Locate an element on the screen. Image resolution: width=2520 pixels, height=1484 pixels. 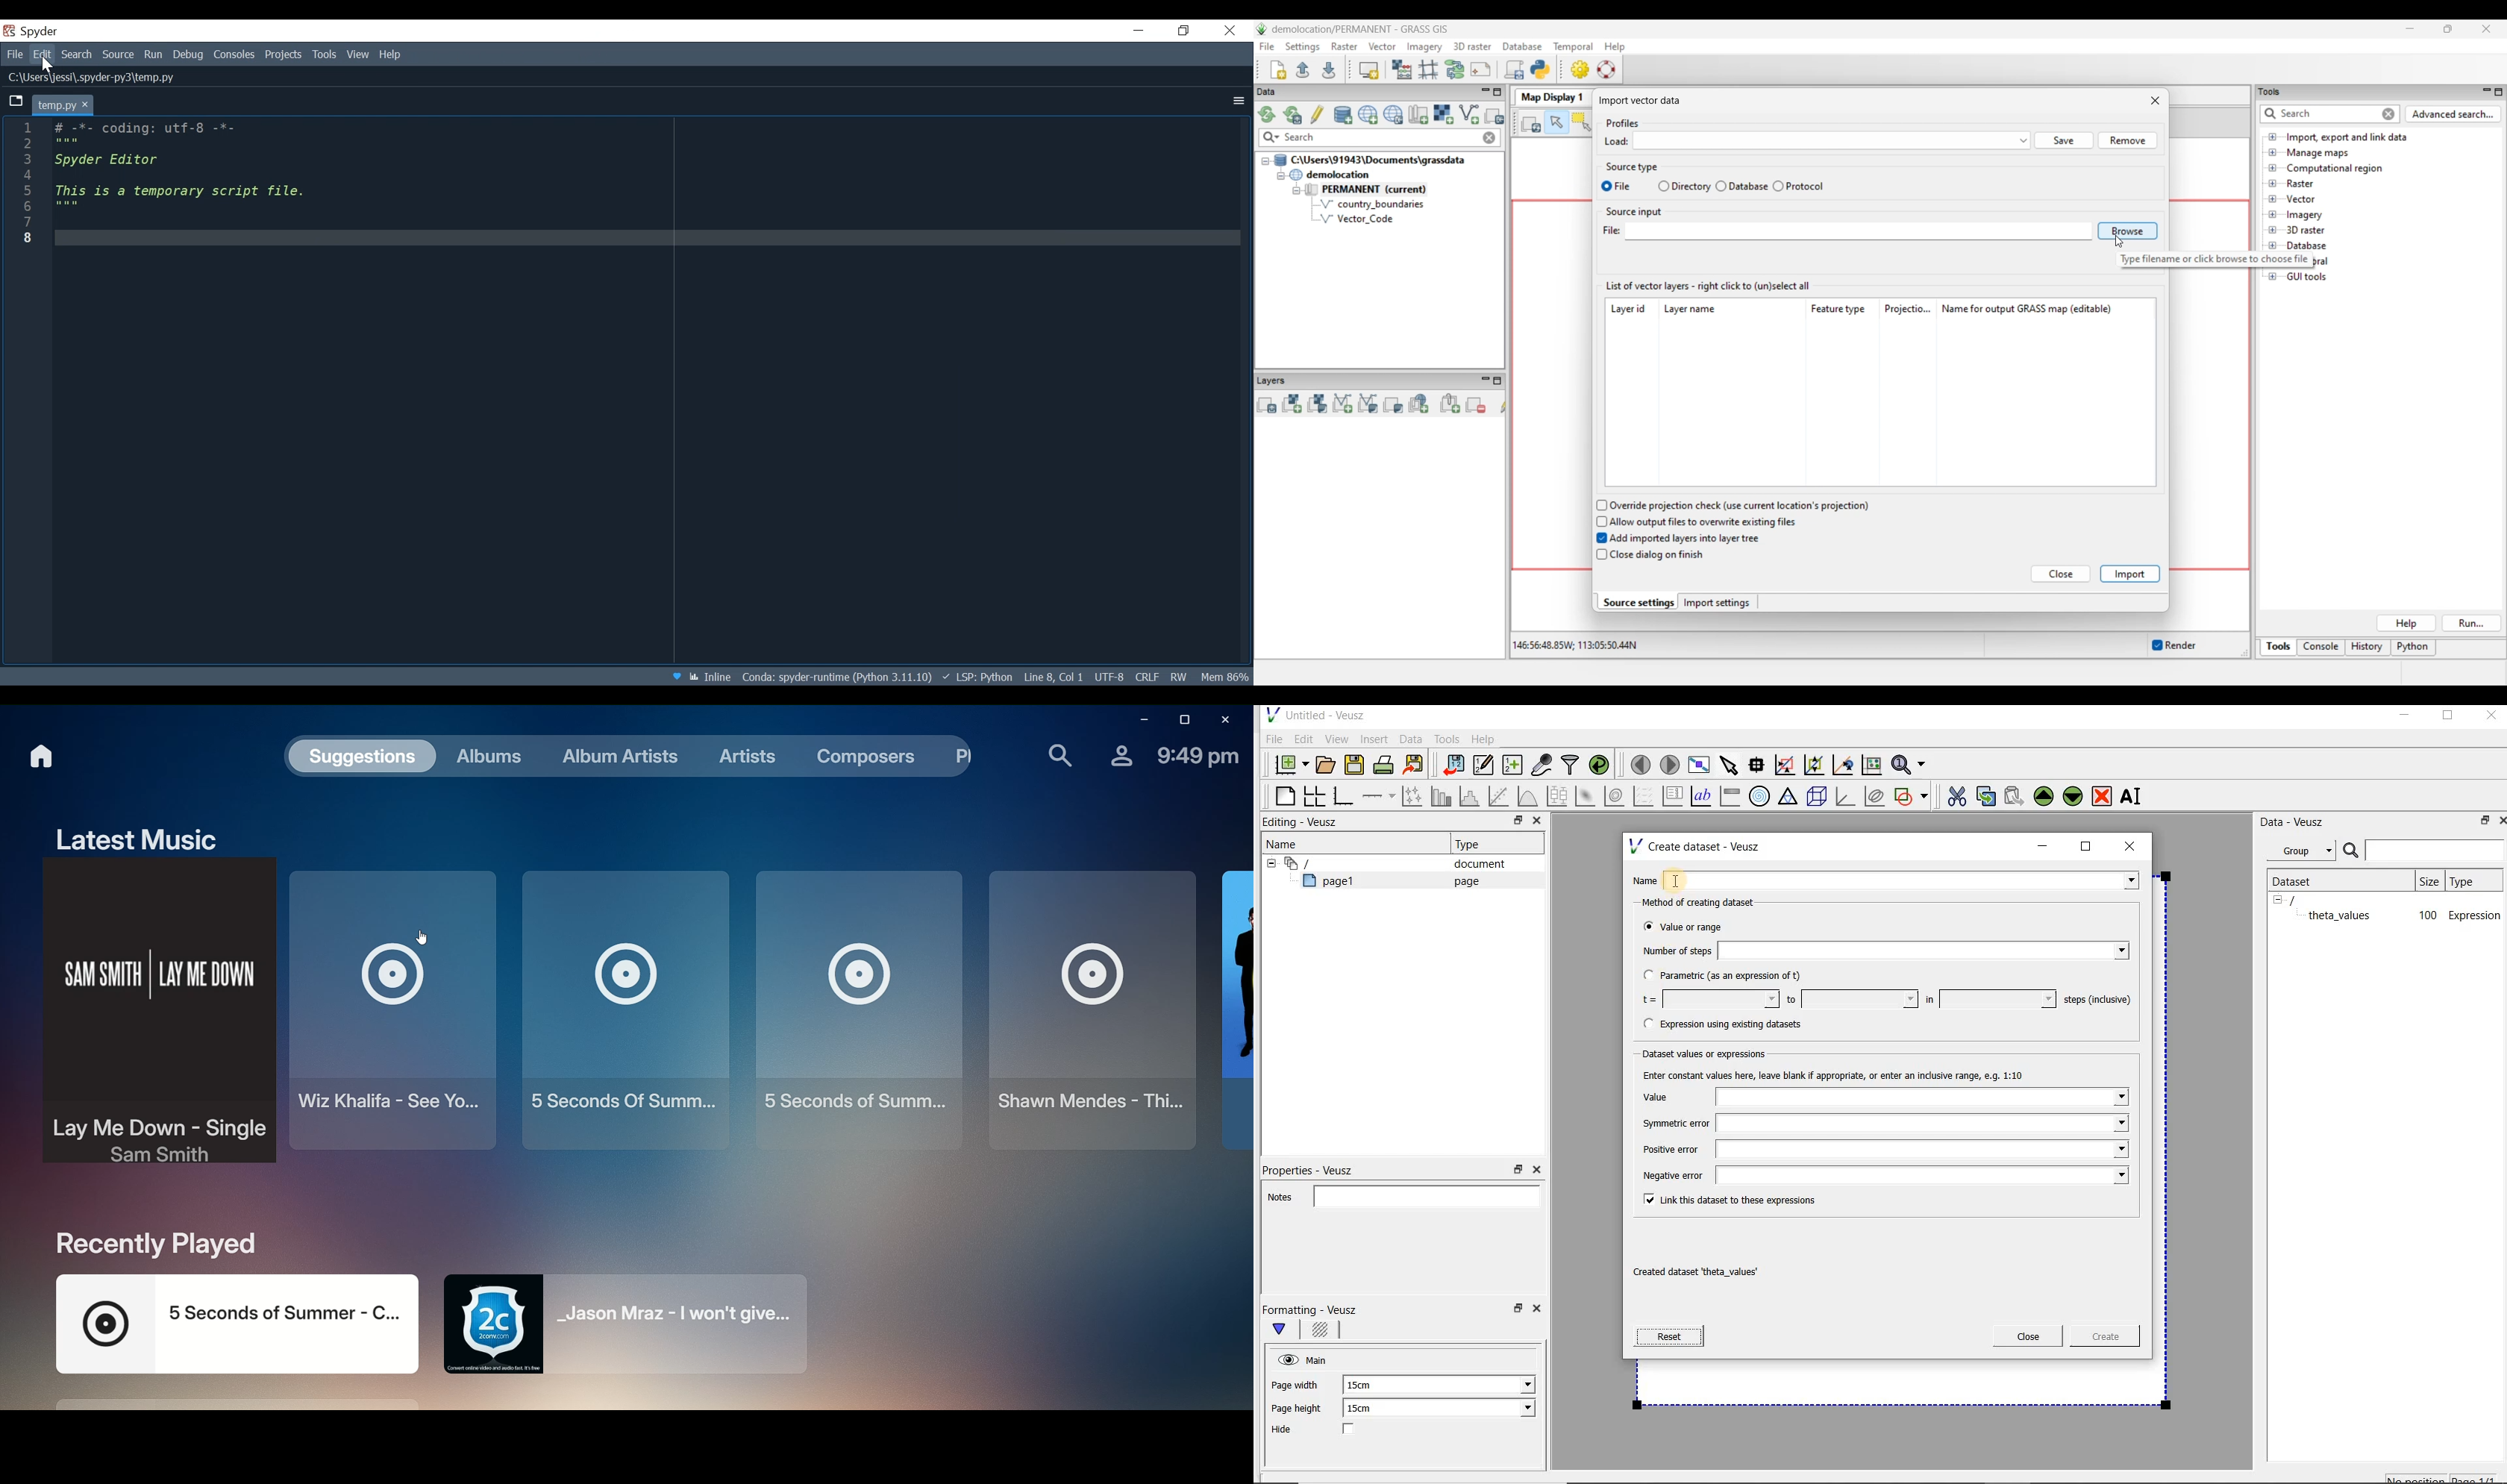
Enter constant values here, leave blank if appropriate, or enter an inclusive range, e.g. 1:10 is located at coordinates (1847, 1074).